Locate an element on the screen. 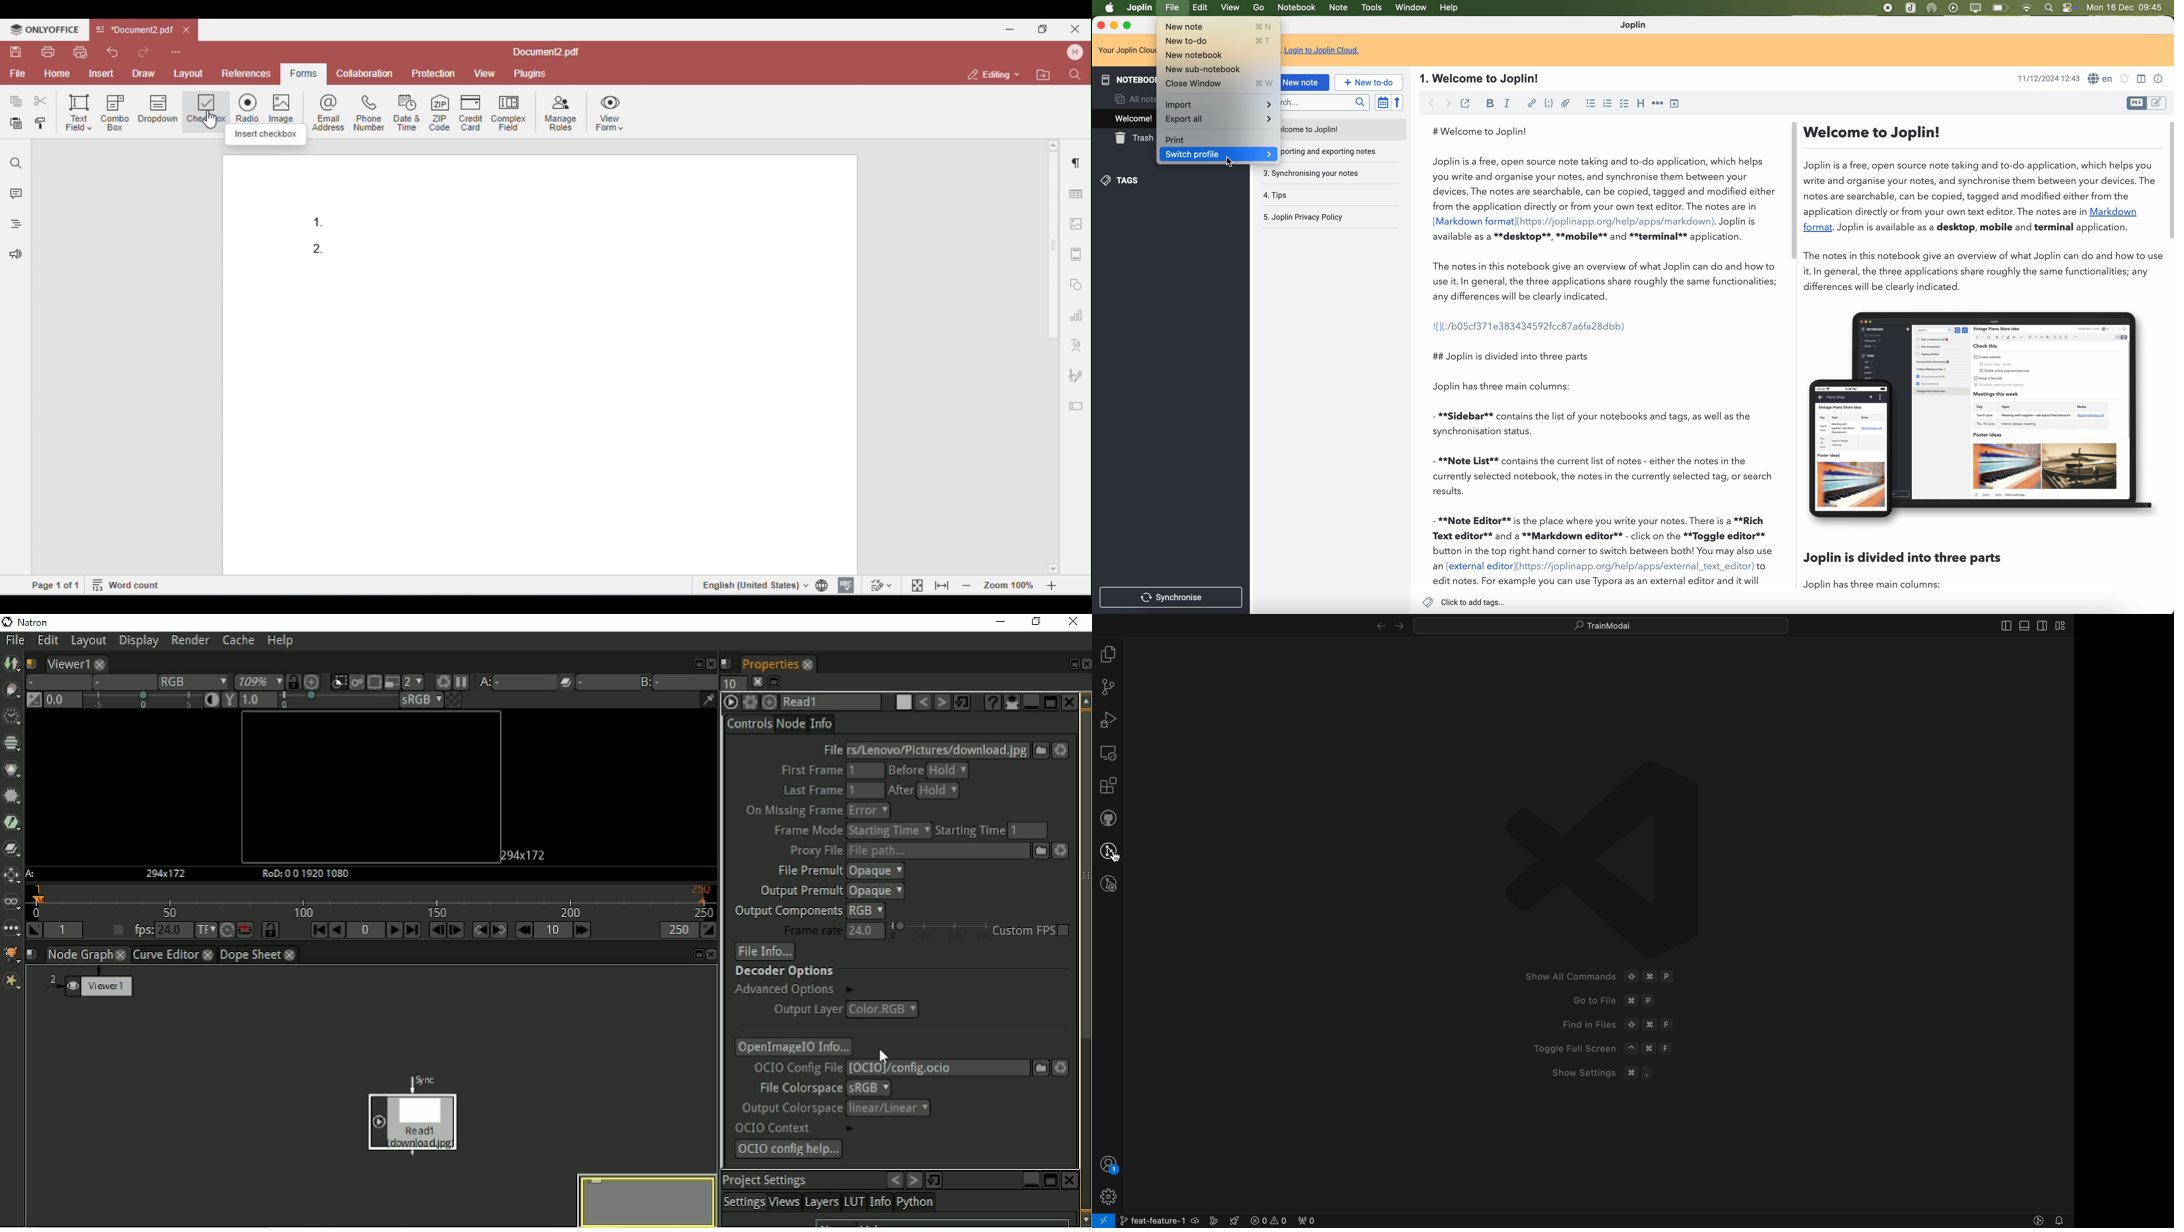  I[1(:/b05cf371e383434592fcc87a6fa28dbb) is located at coordinates (1530, 325).